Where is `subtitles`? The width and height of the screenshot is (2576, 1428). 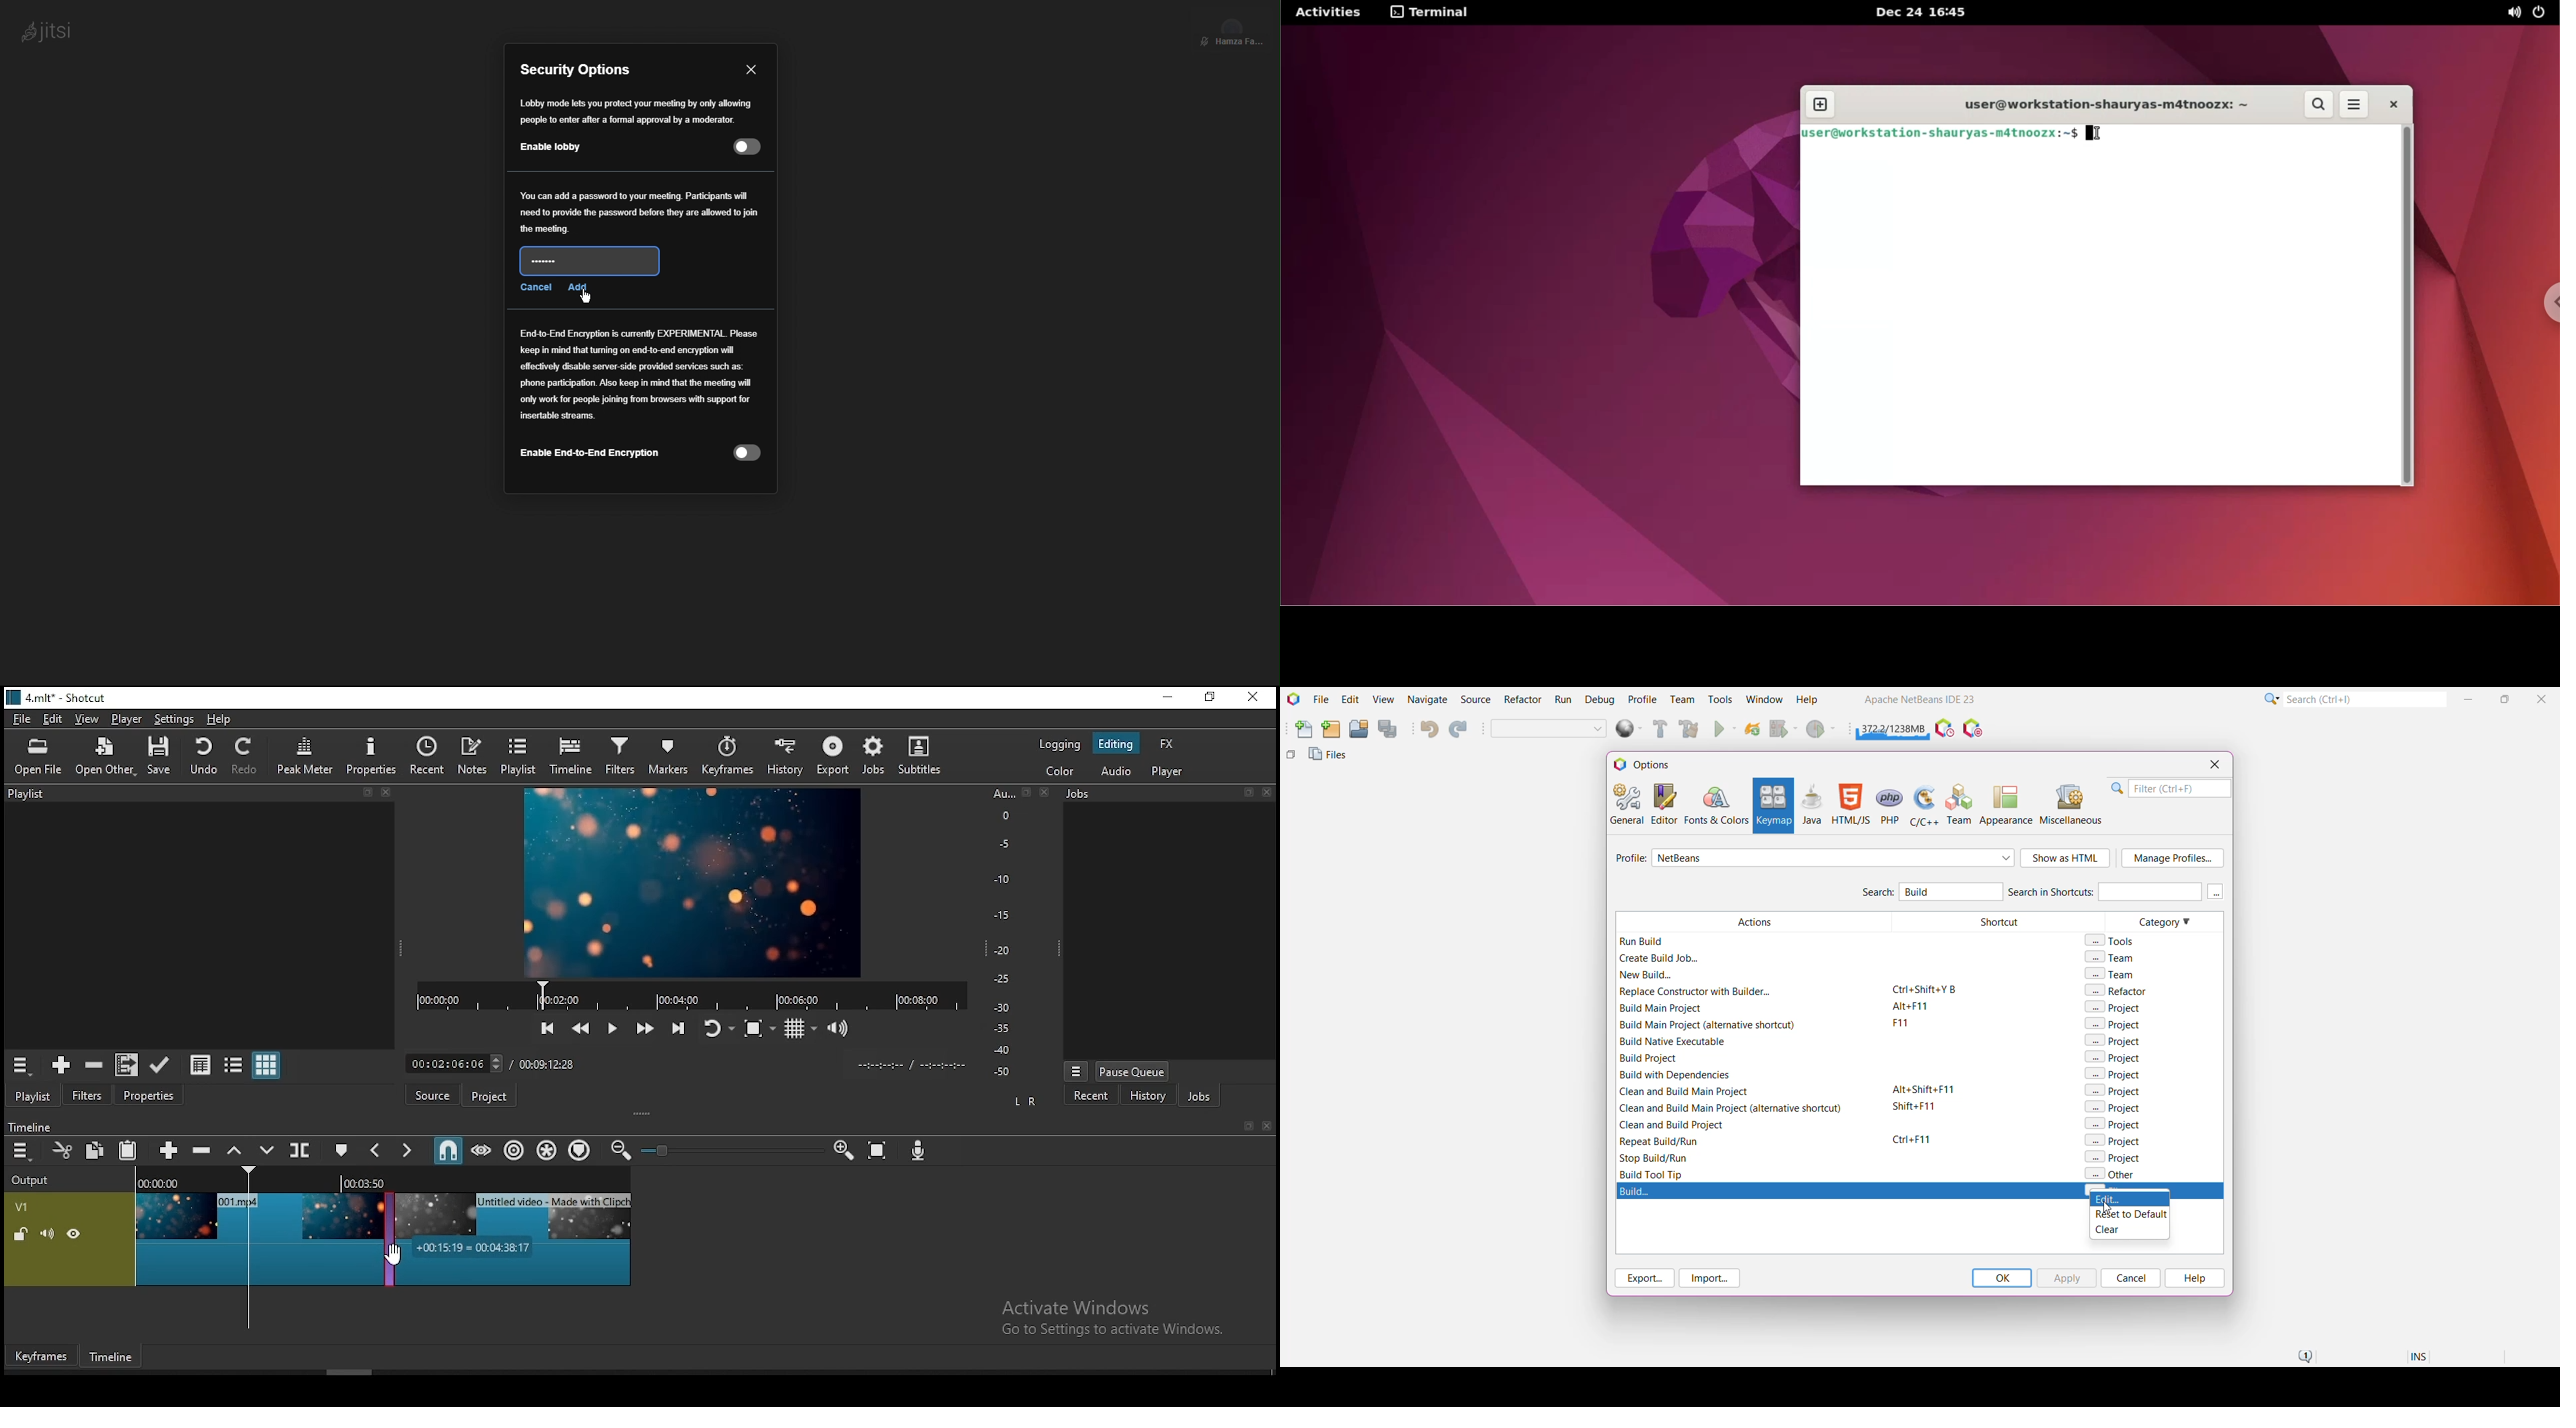
subtitles is located at coordinates (919, 756).